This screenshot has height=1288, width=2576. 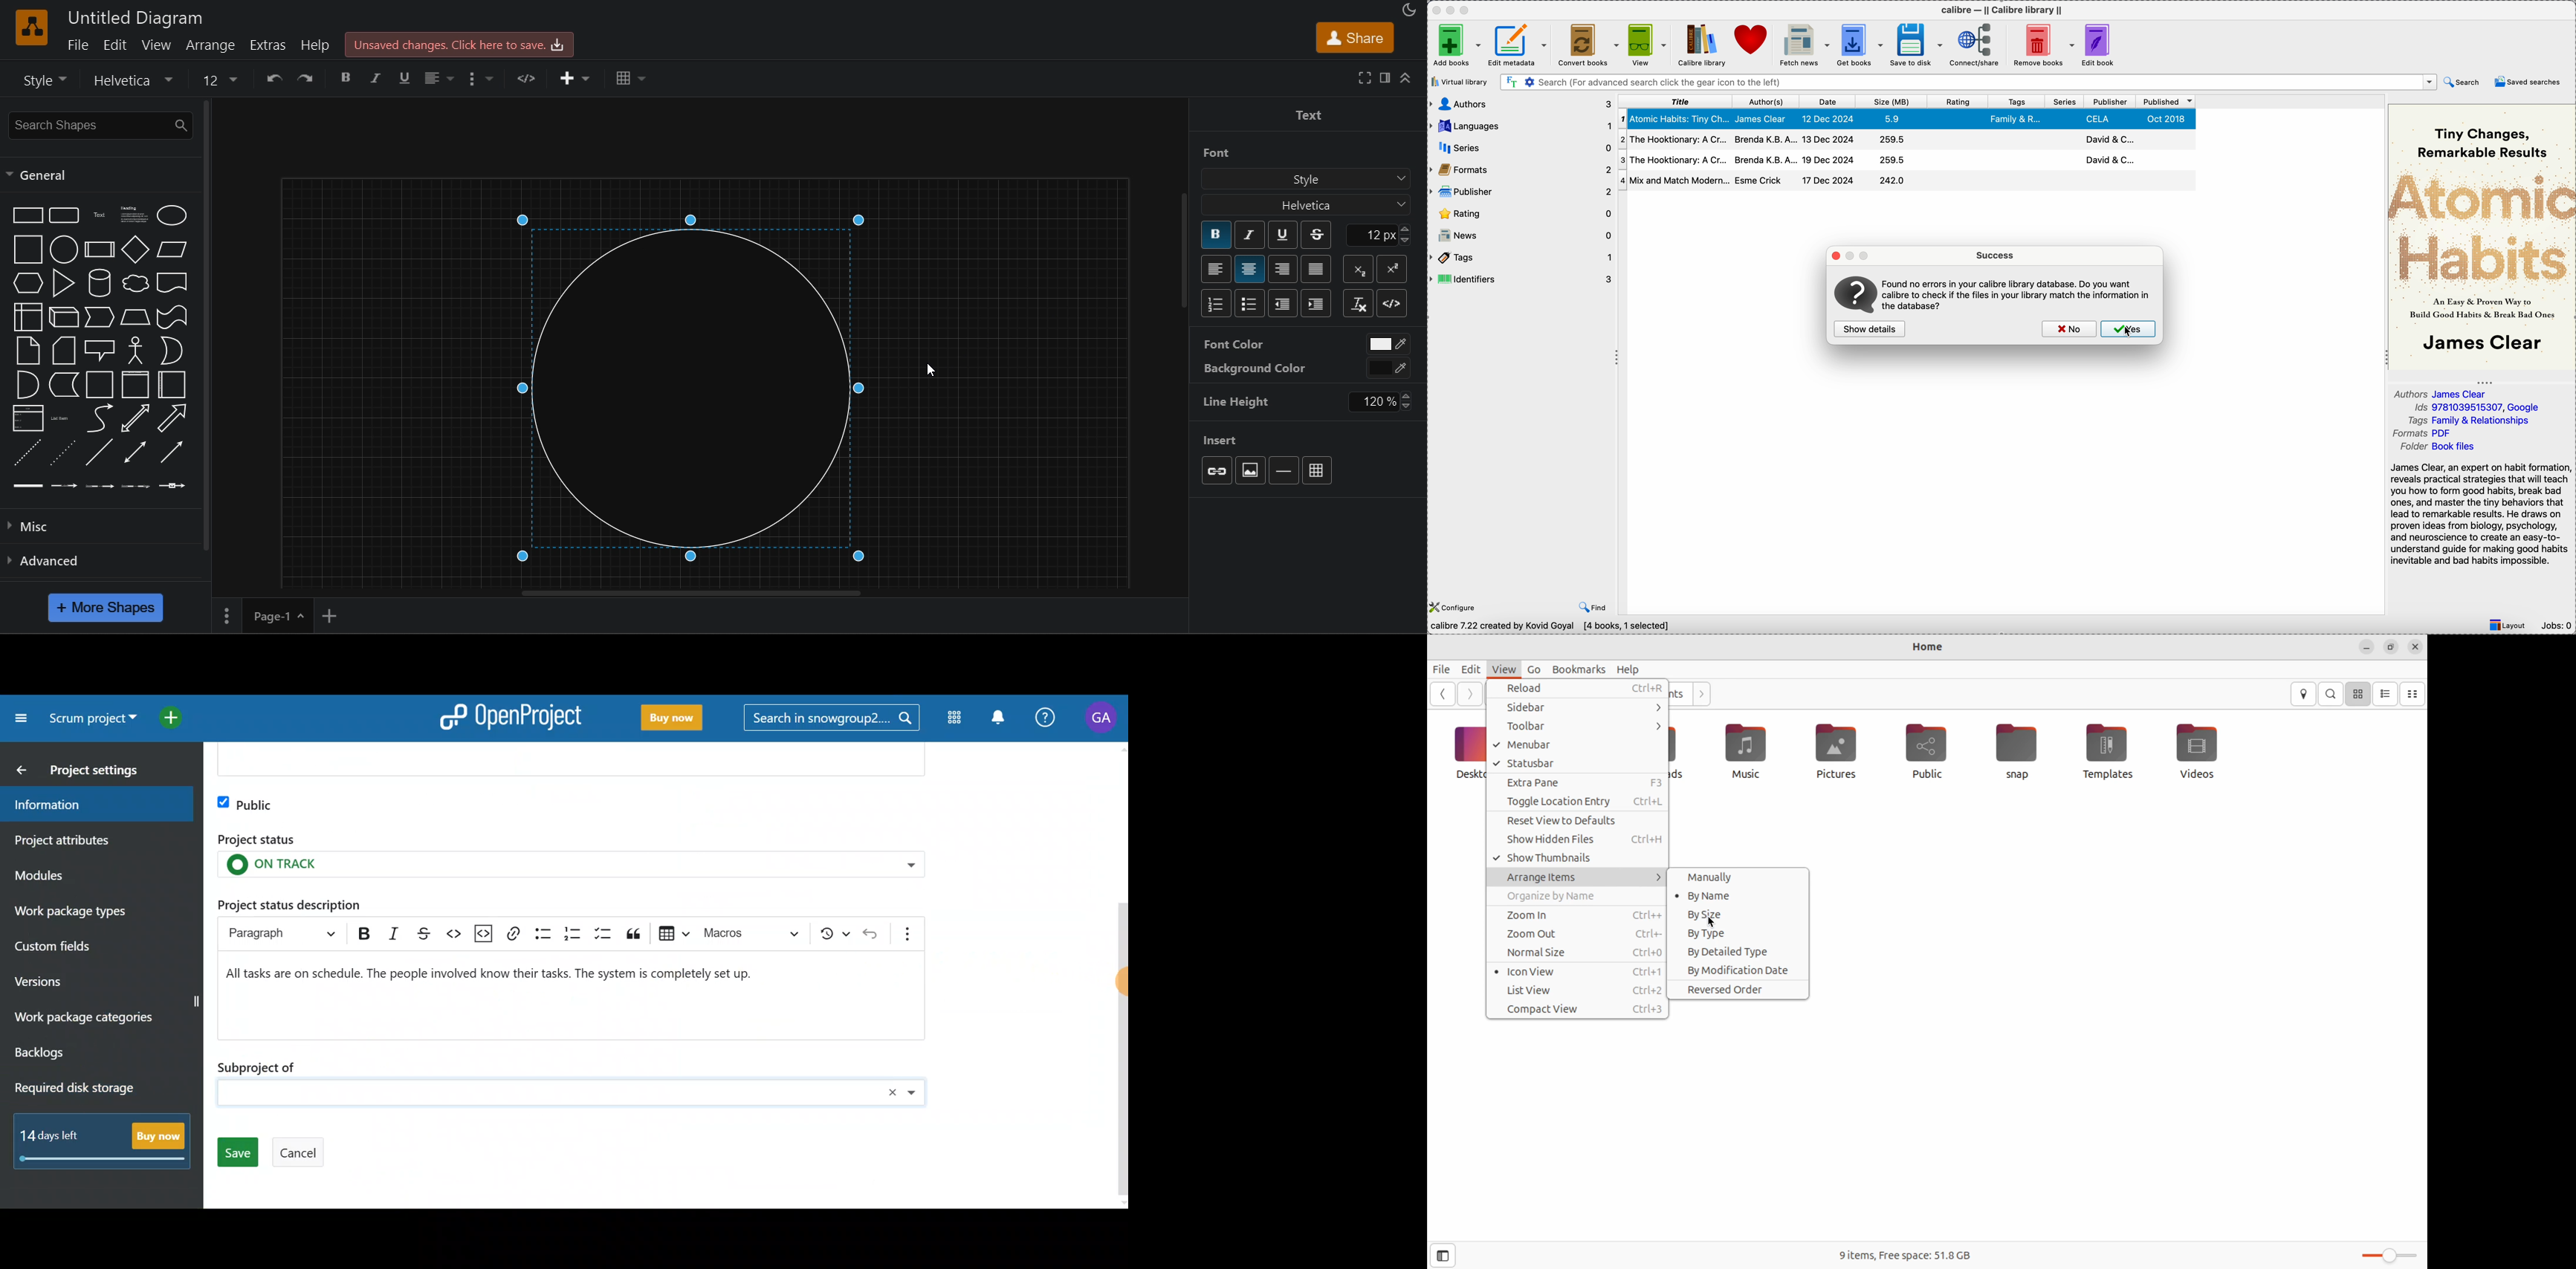 What do you see at coordinates (1975, 45) in the screenshot?
I see `connect/share` at bounding box center [1975, 45].